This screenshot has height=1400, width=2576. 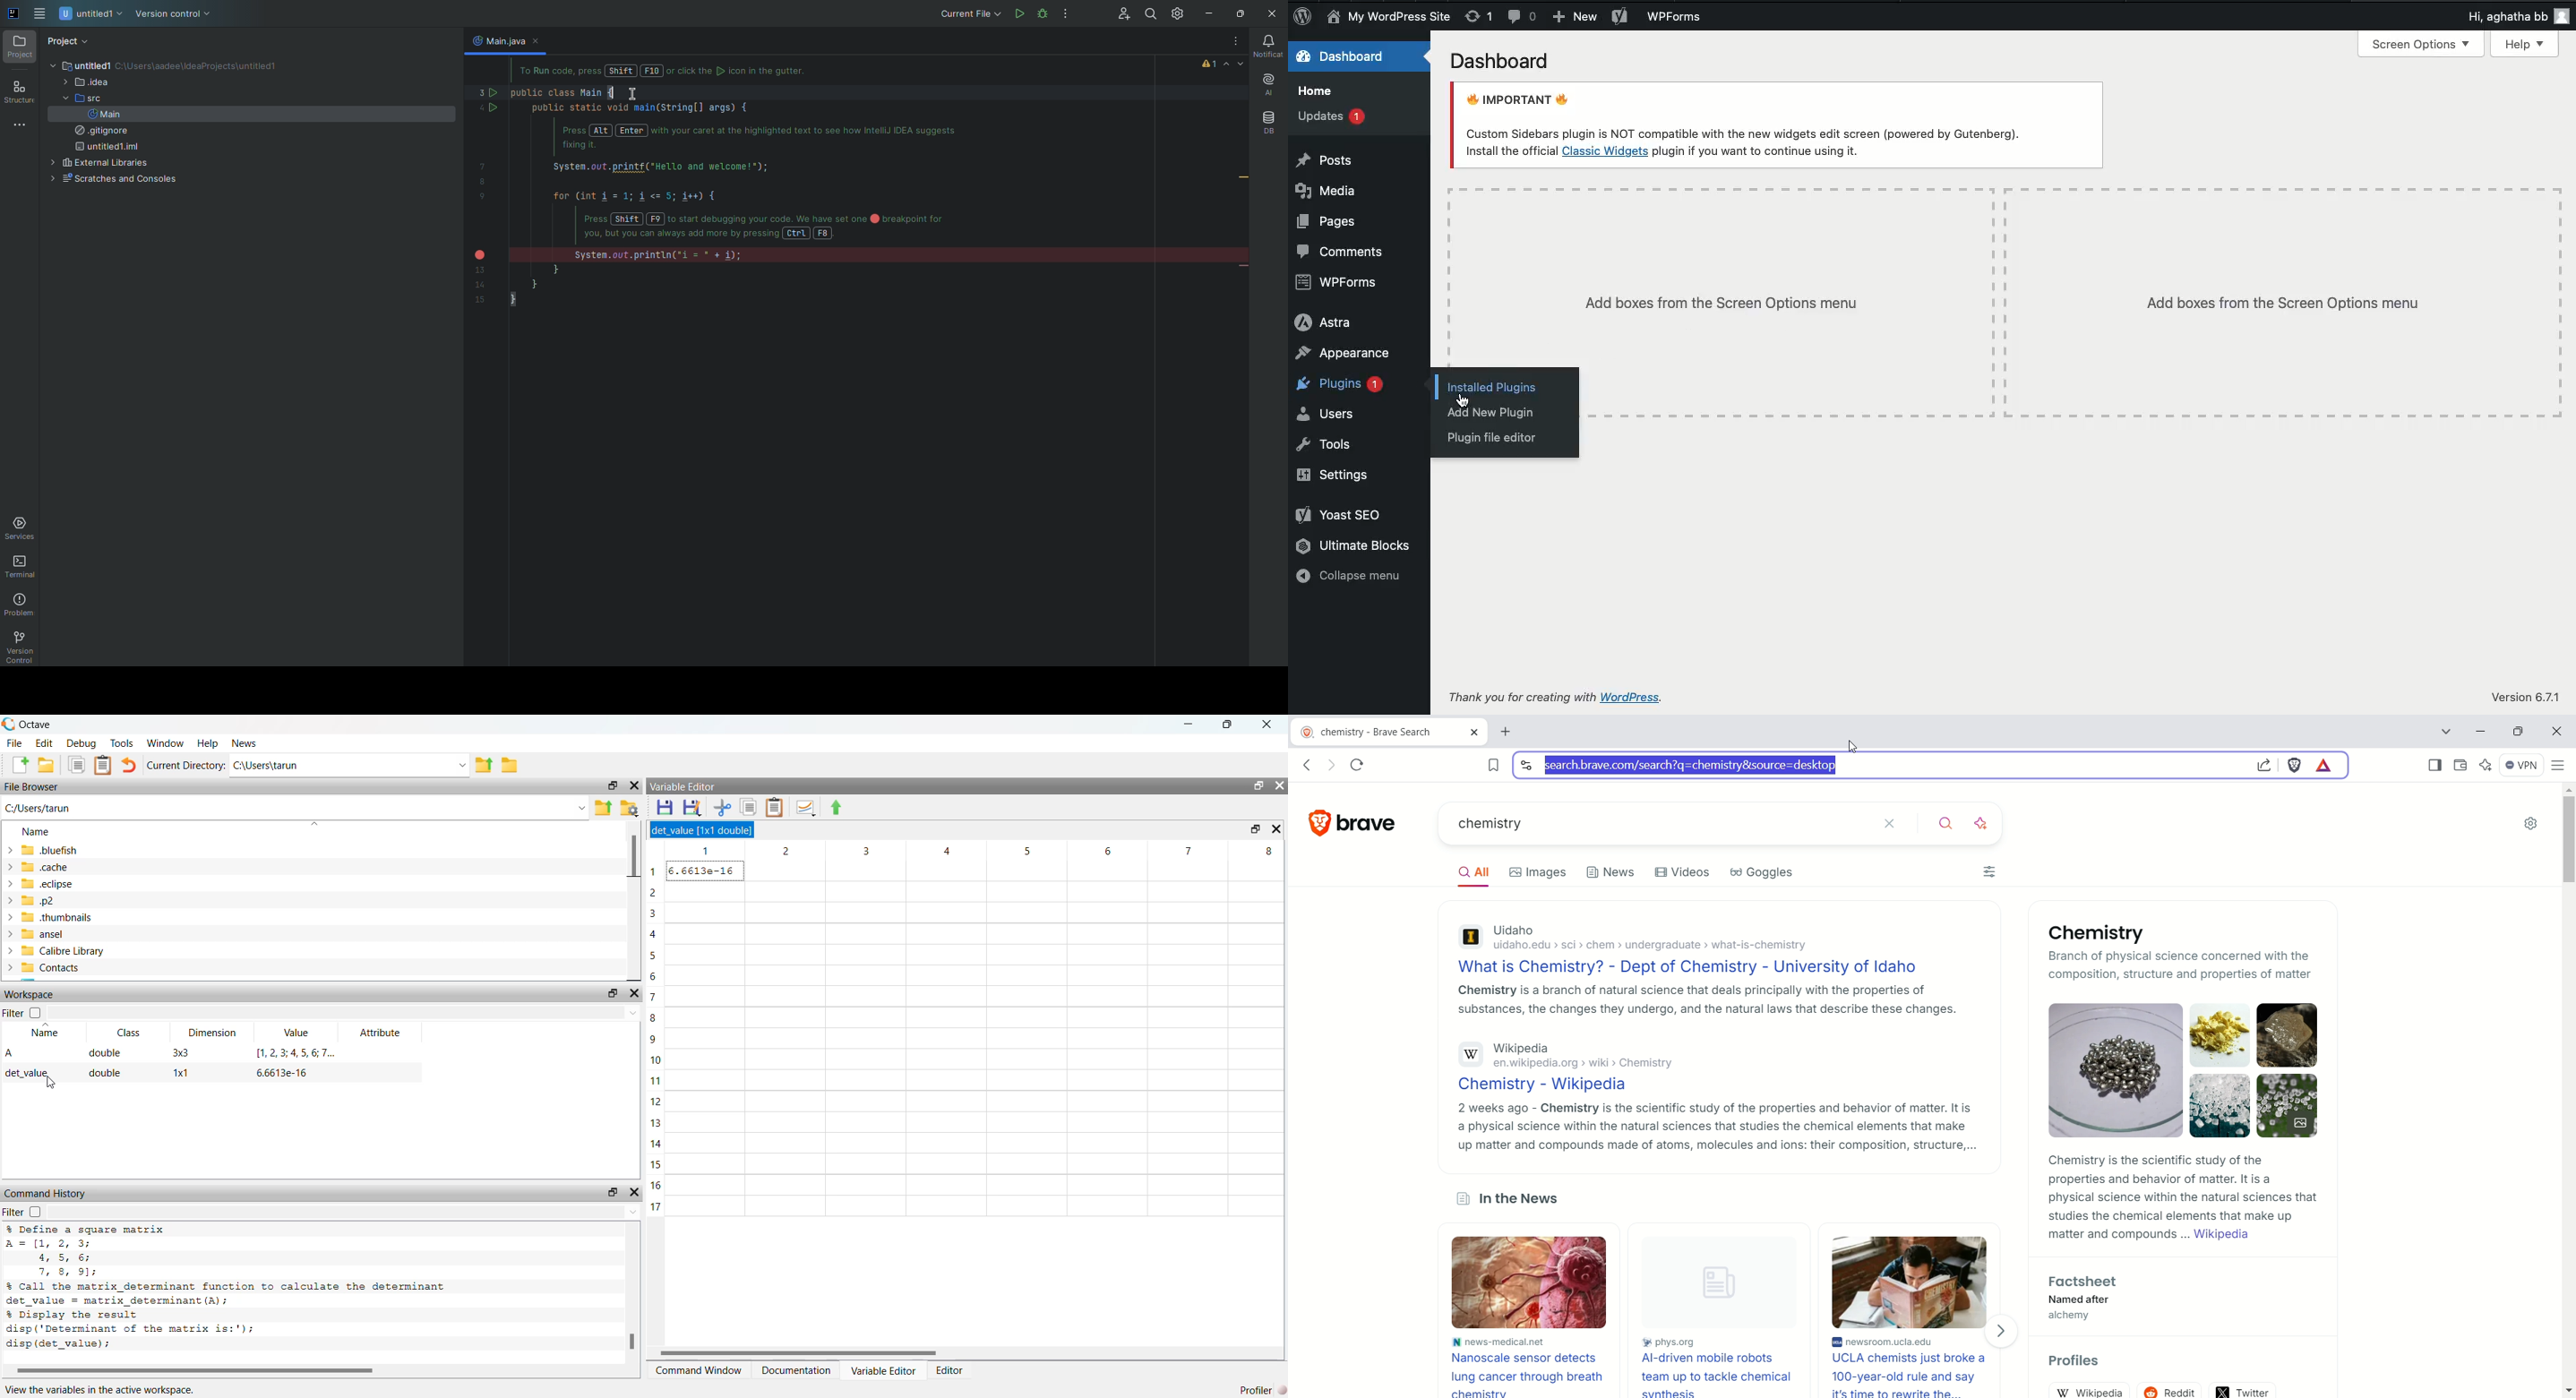 I want to click on Code, so click(x=742, y=197).